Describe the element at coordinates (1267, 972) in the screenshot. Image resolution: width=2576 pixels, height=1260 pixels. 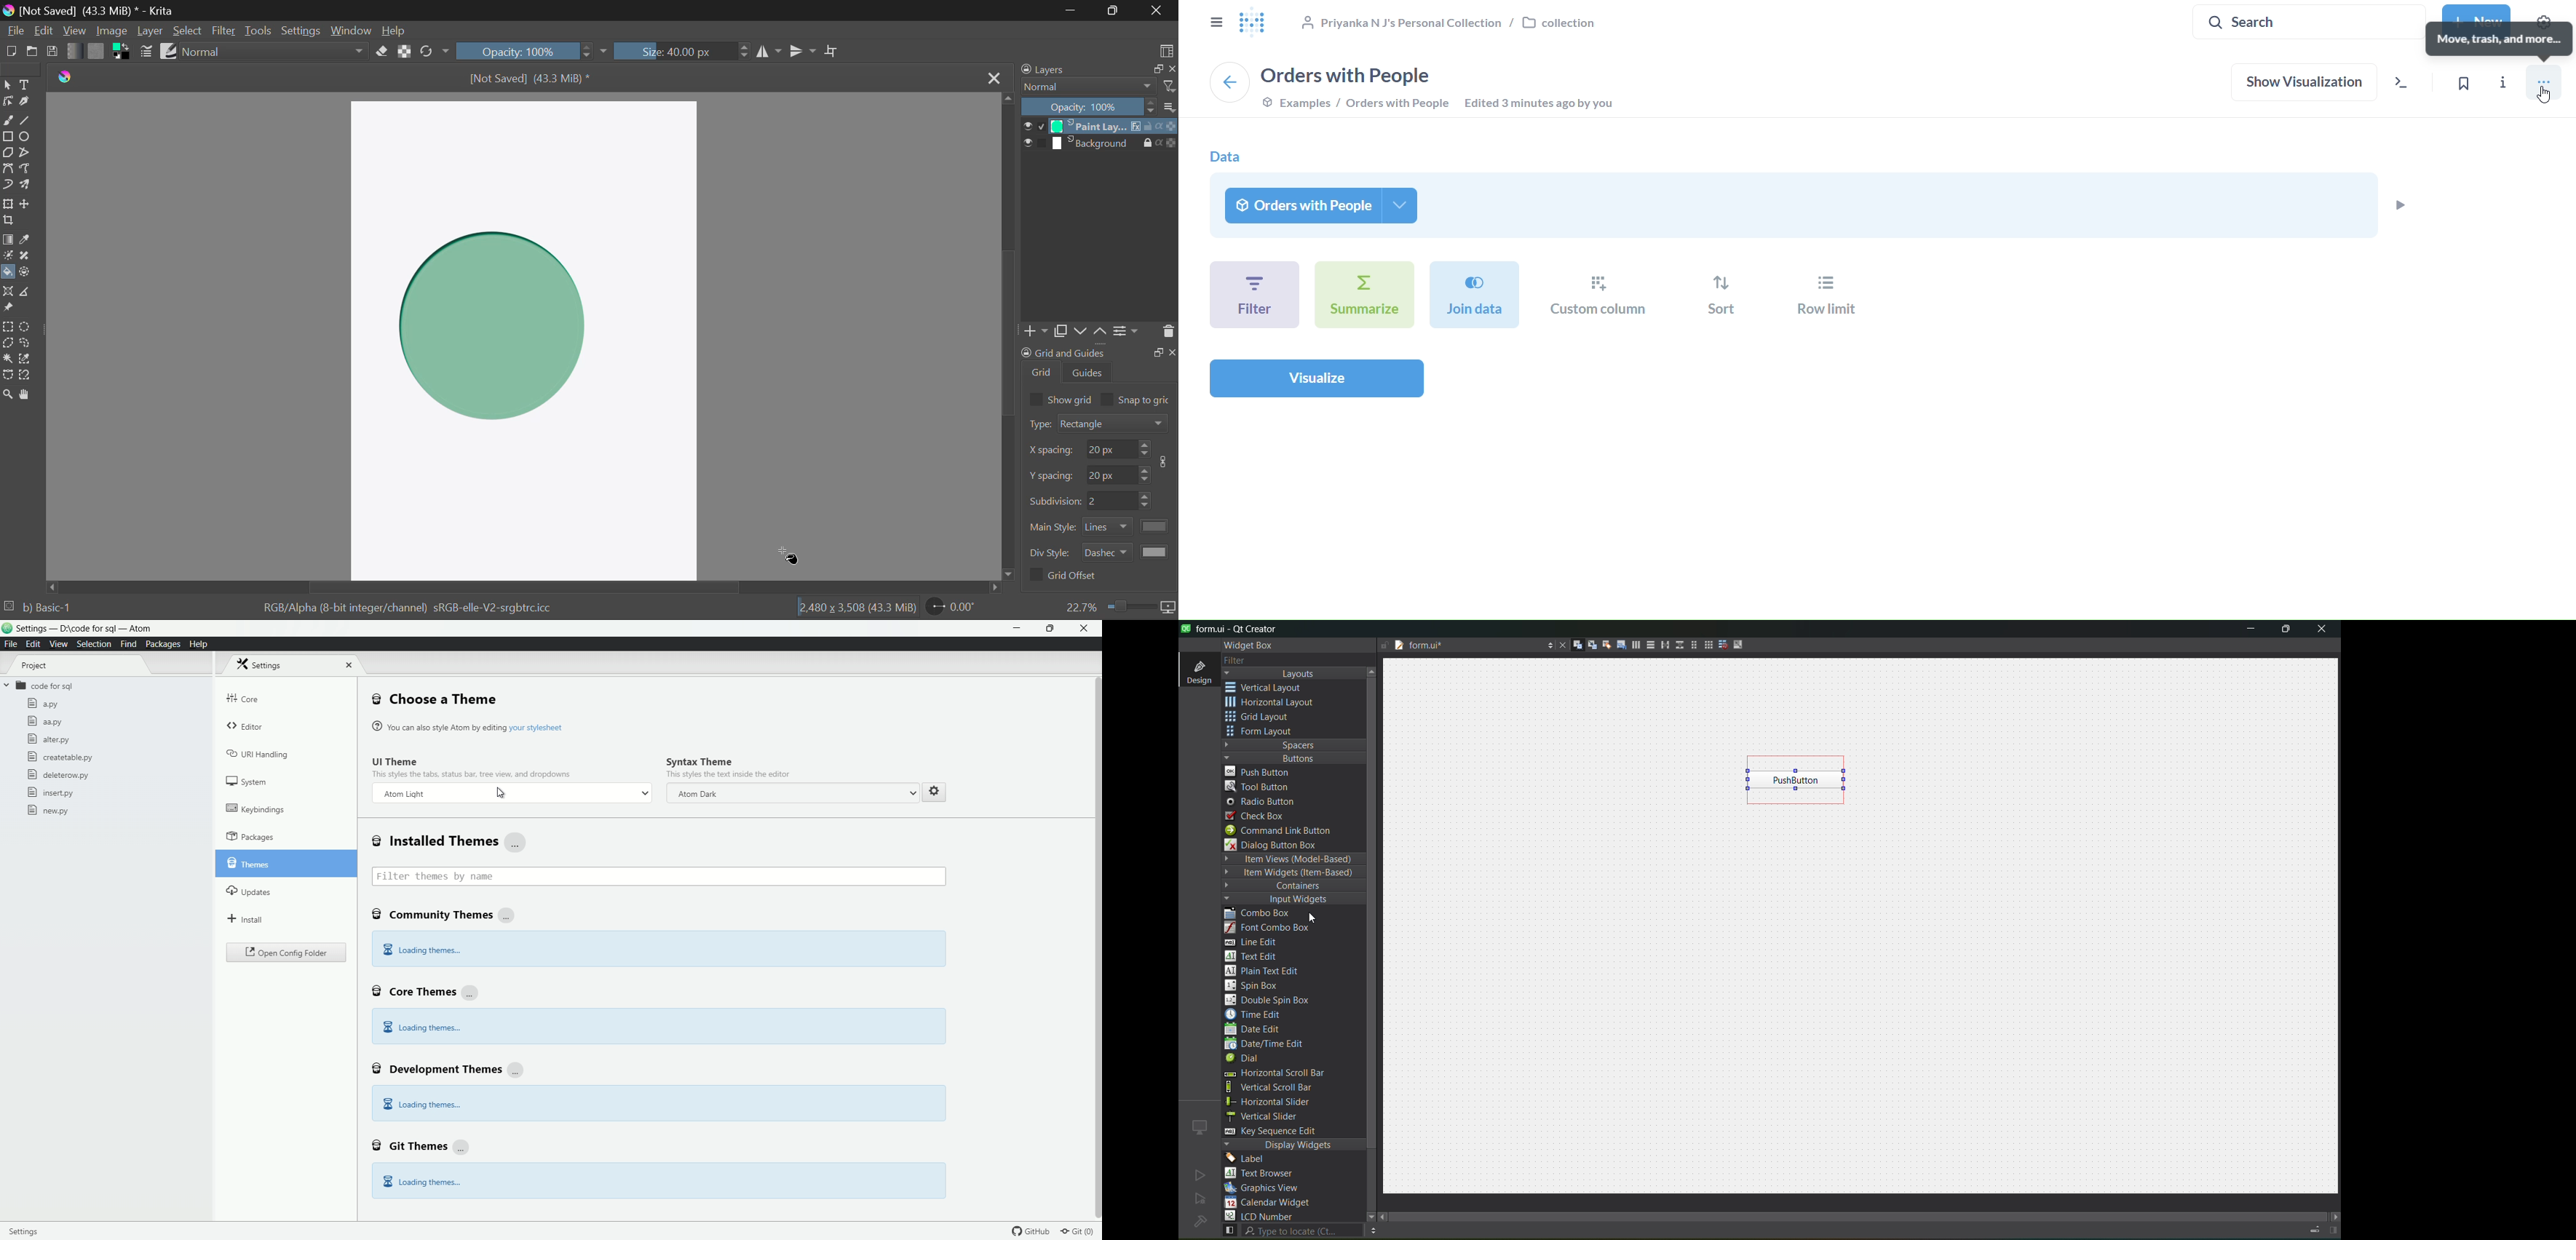
I see `plain text edit` at that location.